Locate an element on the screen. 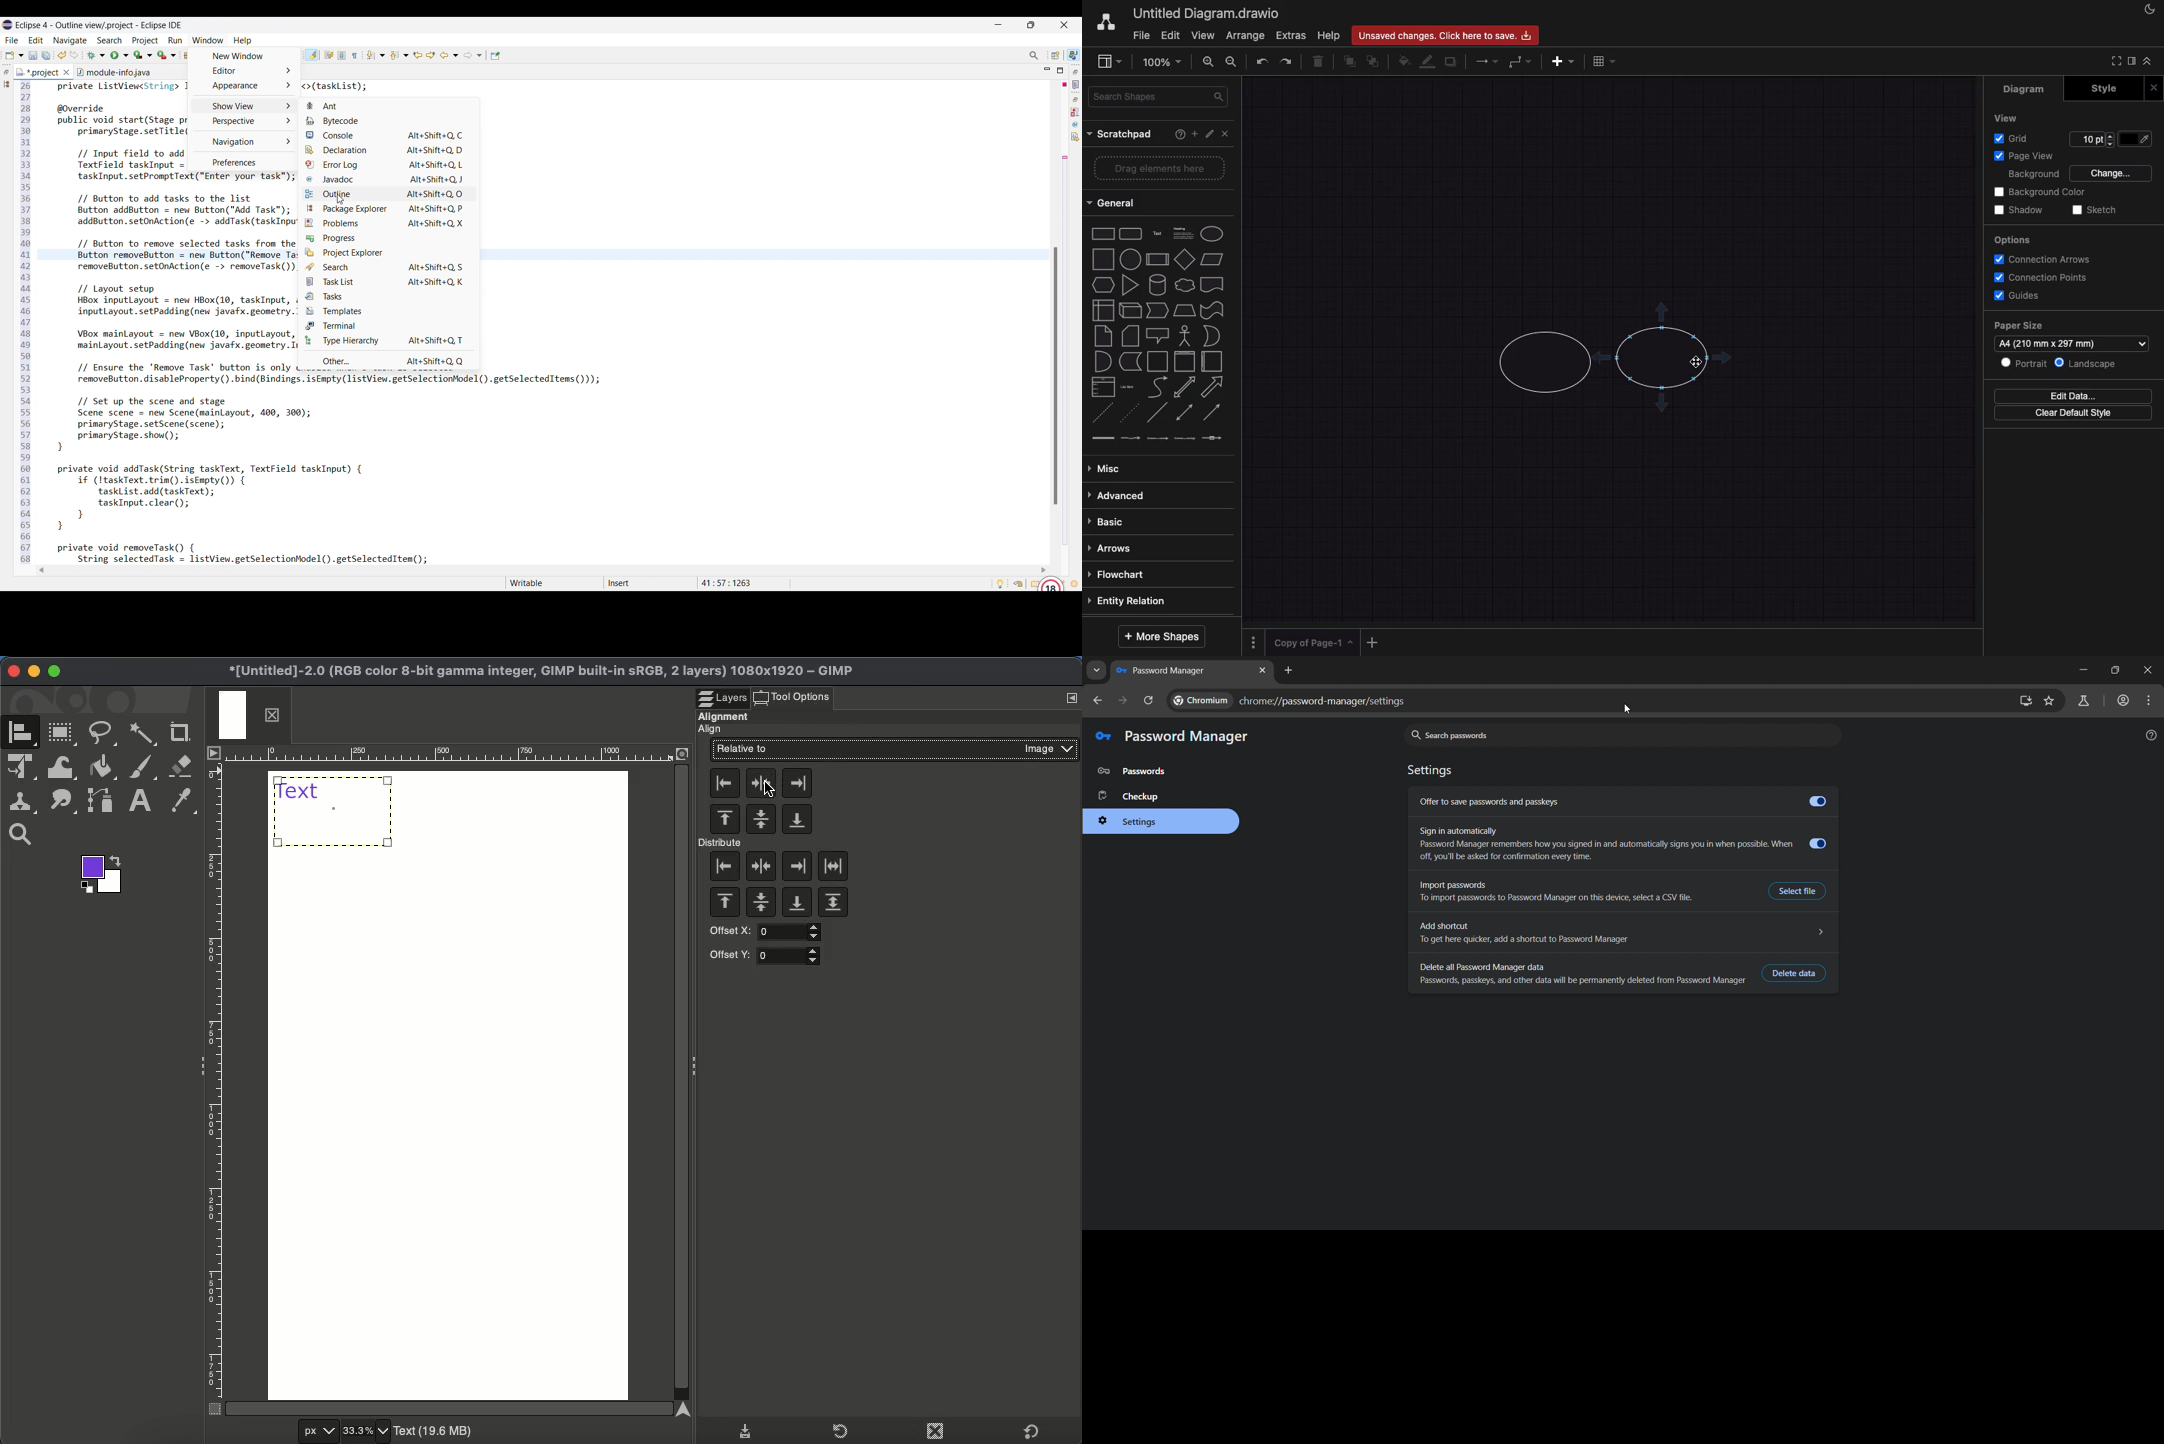  sketch is located at coordinates (2096, 210).